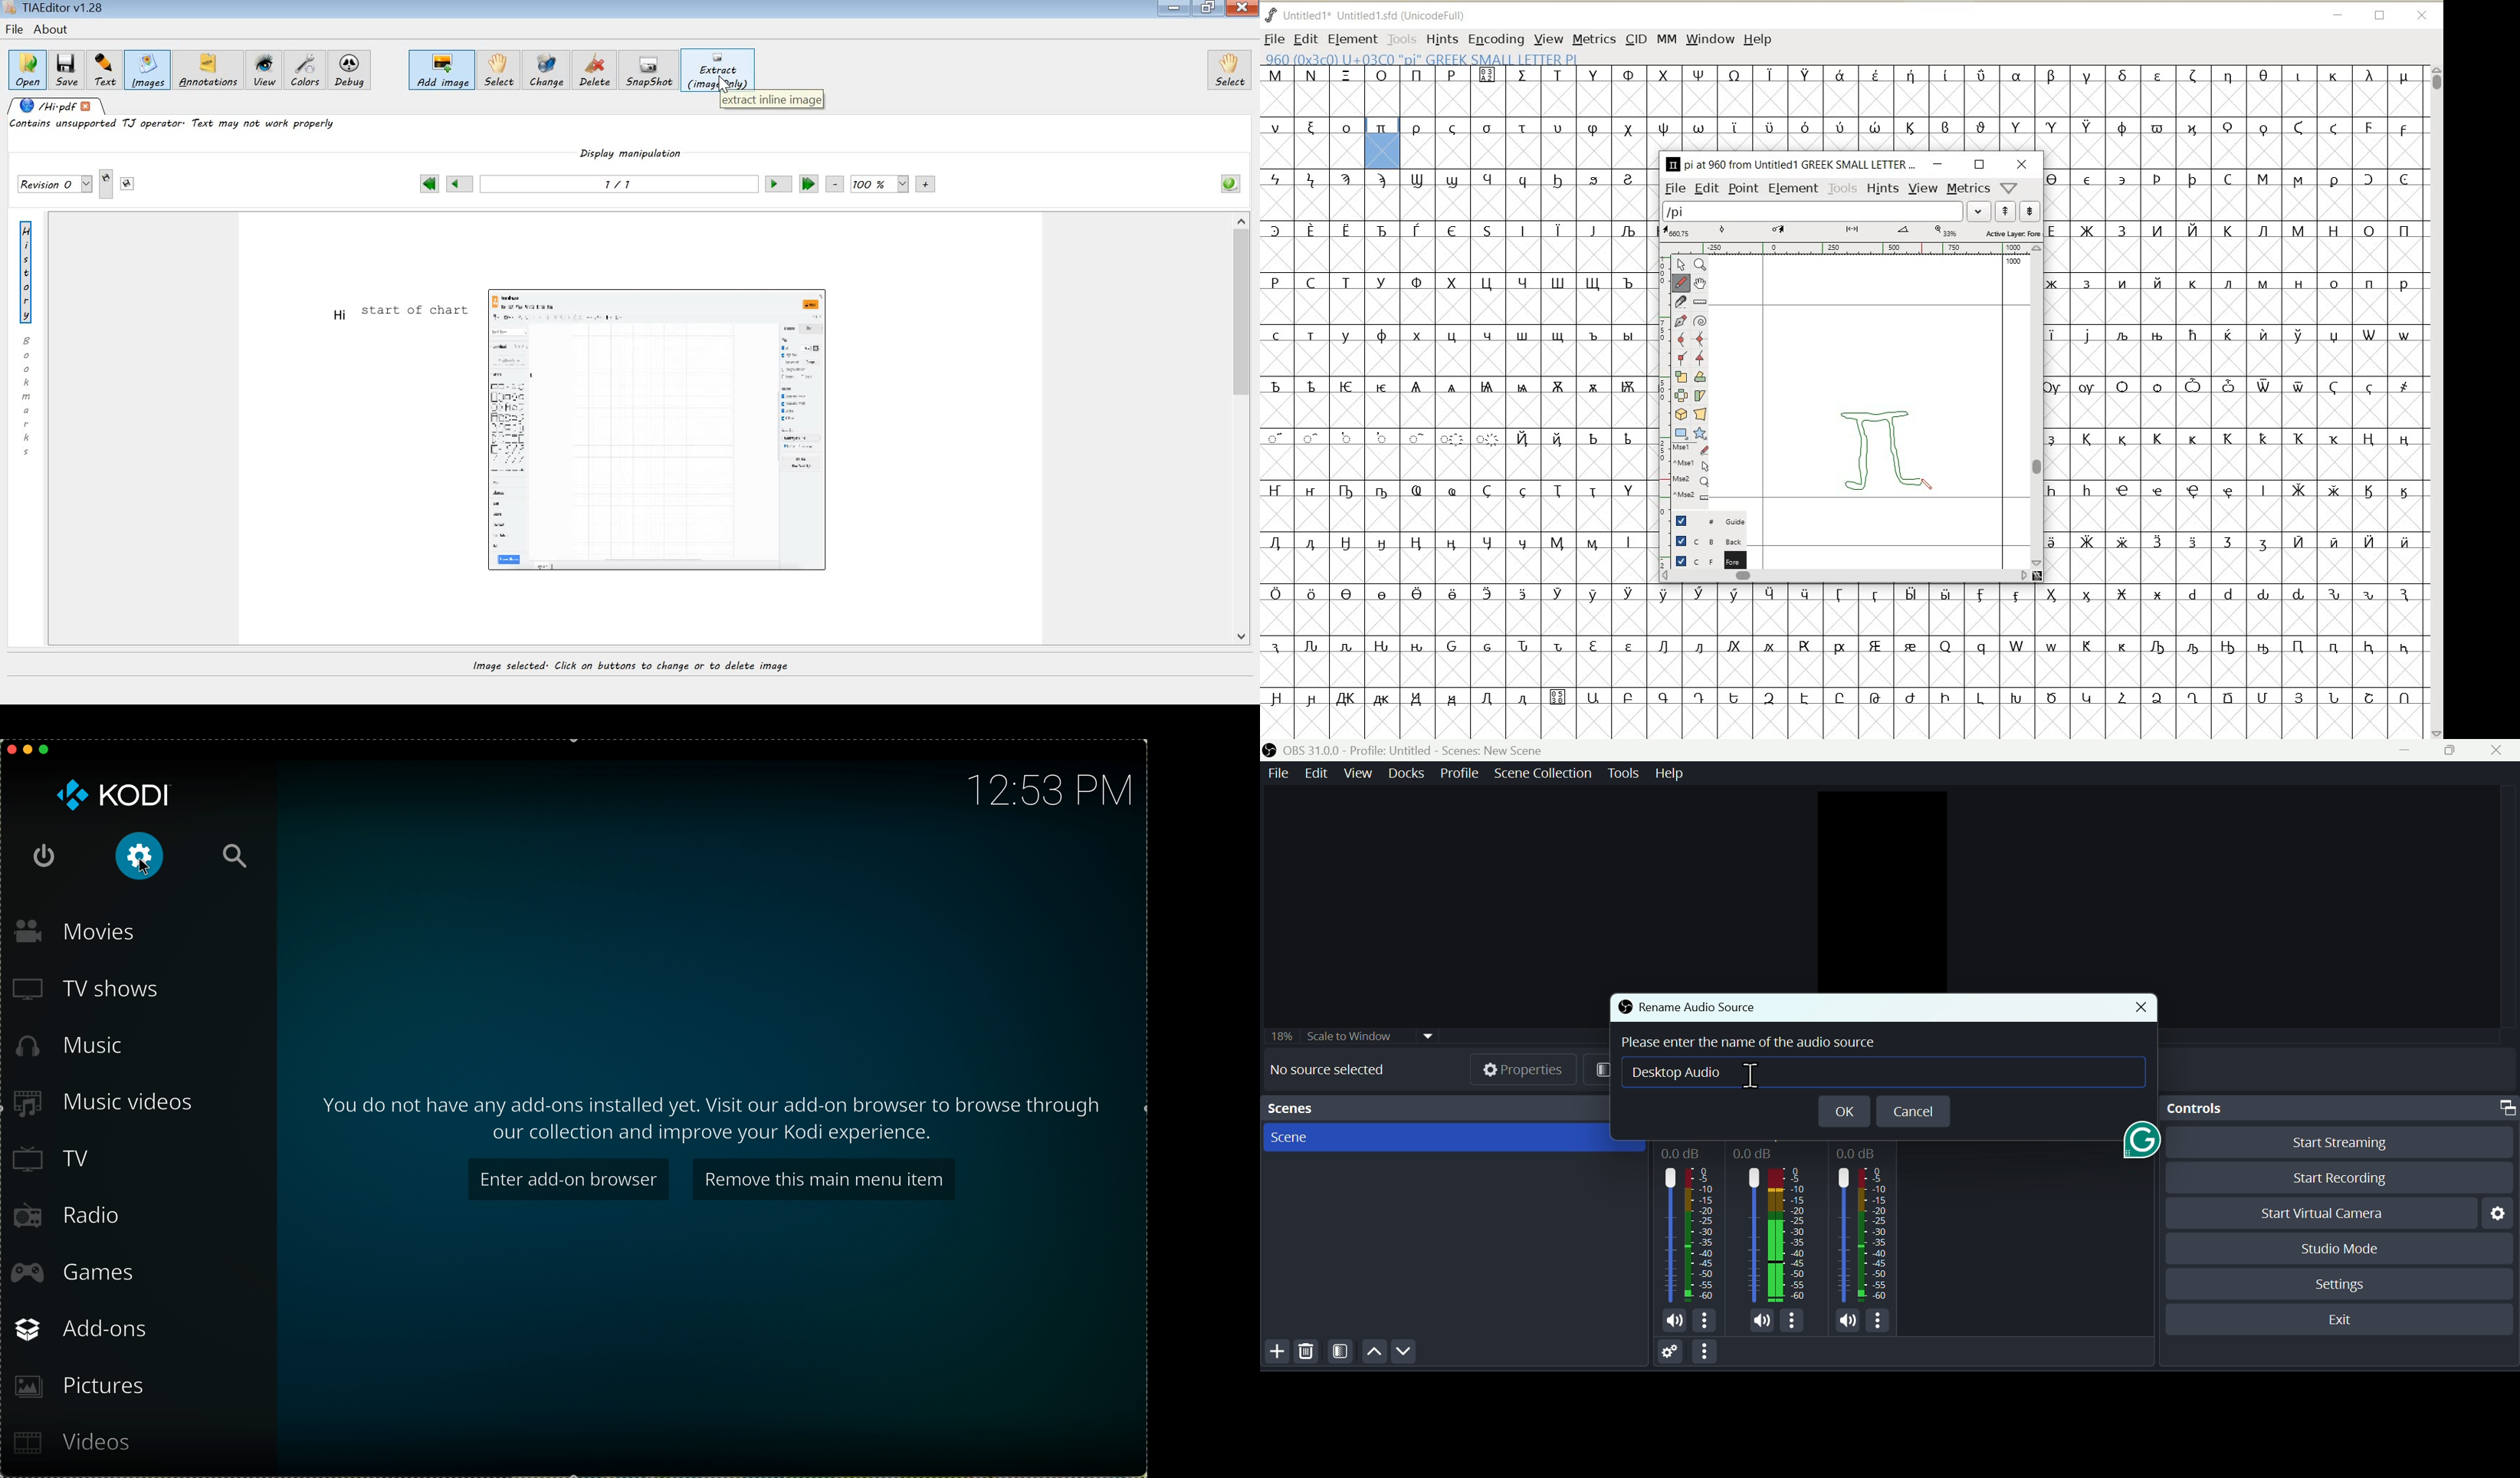 The height and width of the screenshot is (1484, 2520). I want to click on Magnify, so click(1701, 266).